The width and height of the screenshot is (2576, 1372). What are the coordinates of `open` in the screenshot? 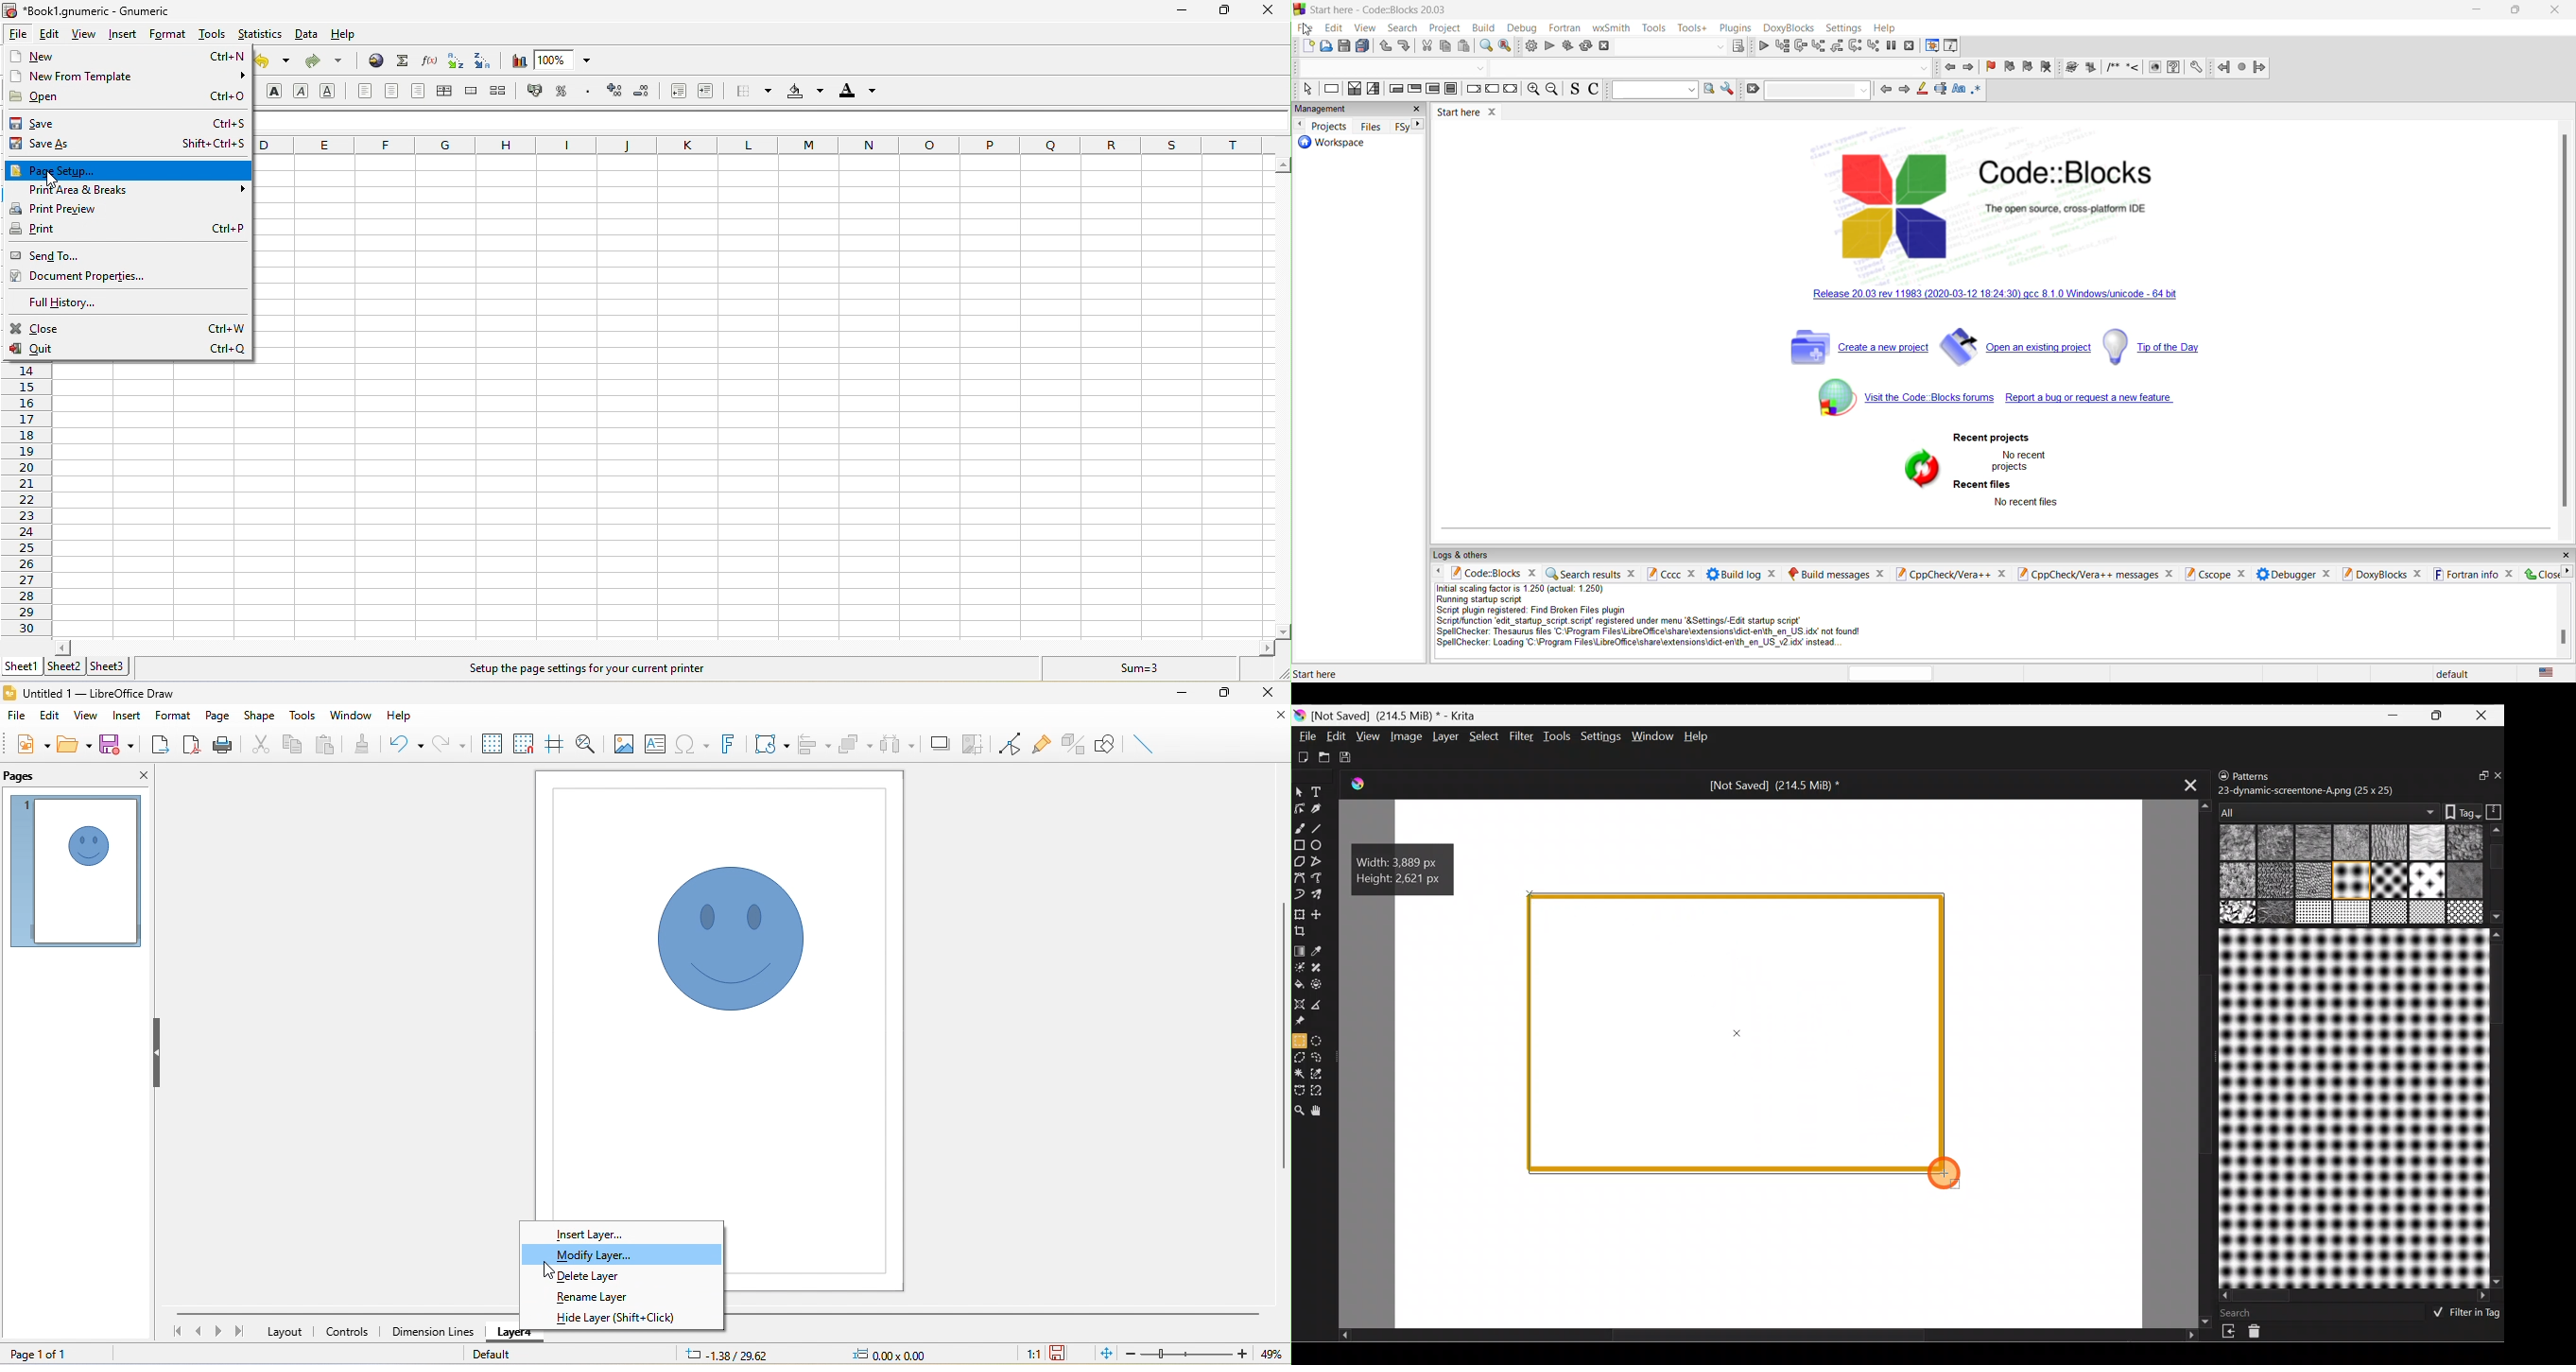 It's located at (1327, 46).